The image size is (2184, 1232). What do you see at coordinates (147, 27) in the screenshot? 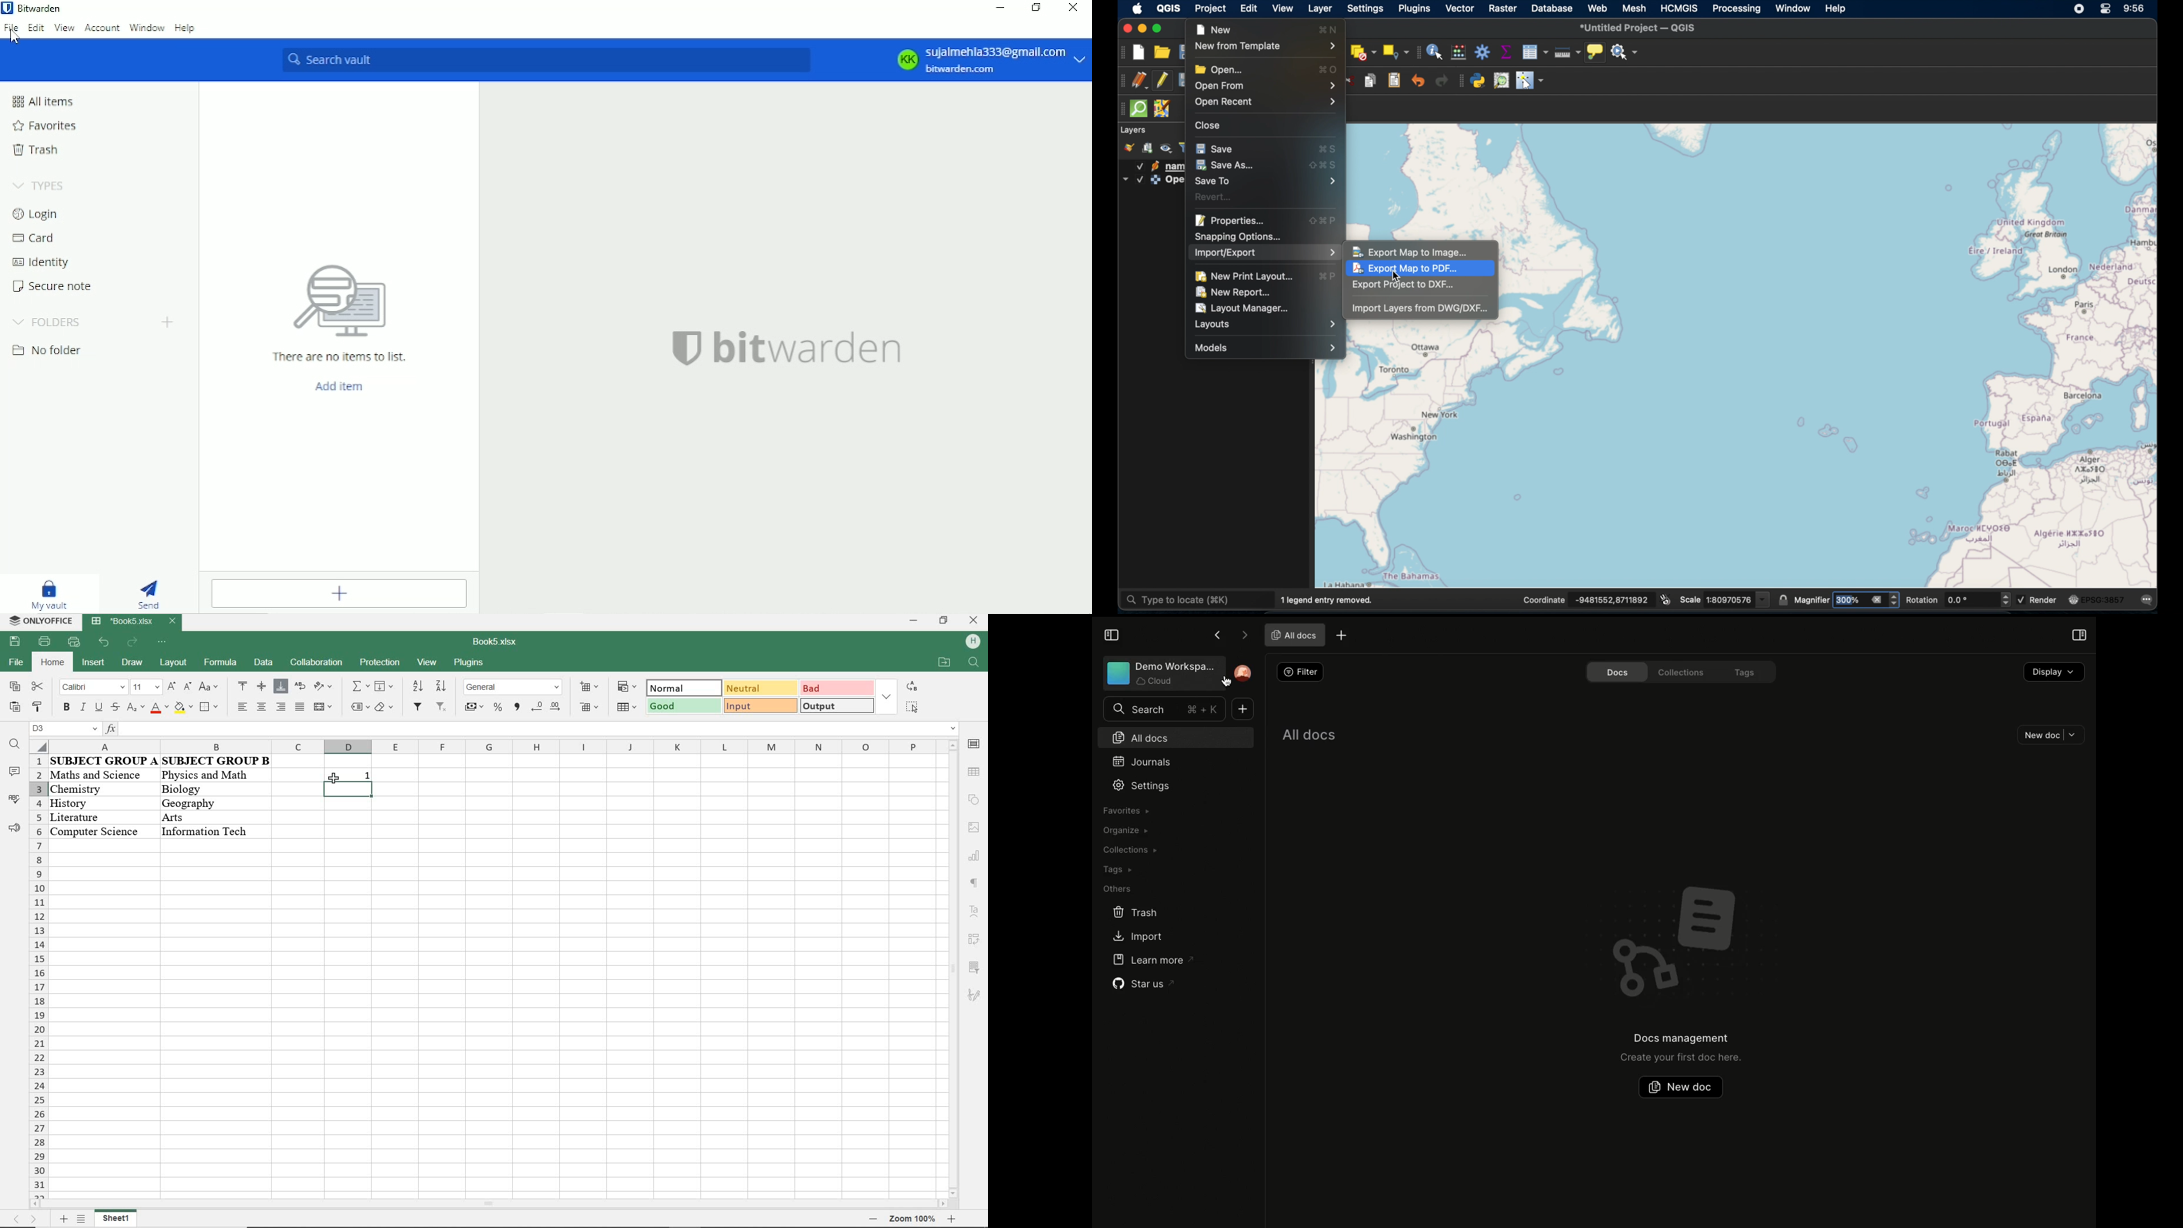
I see `Window` at bounding box center [147, 27].